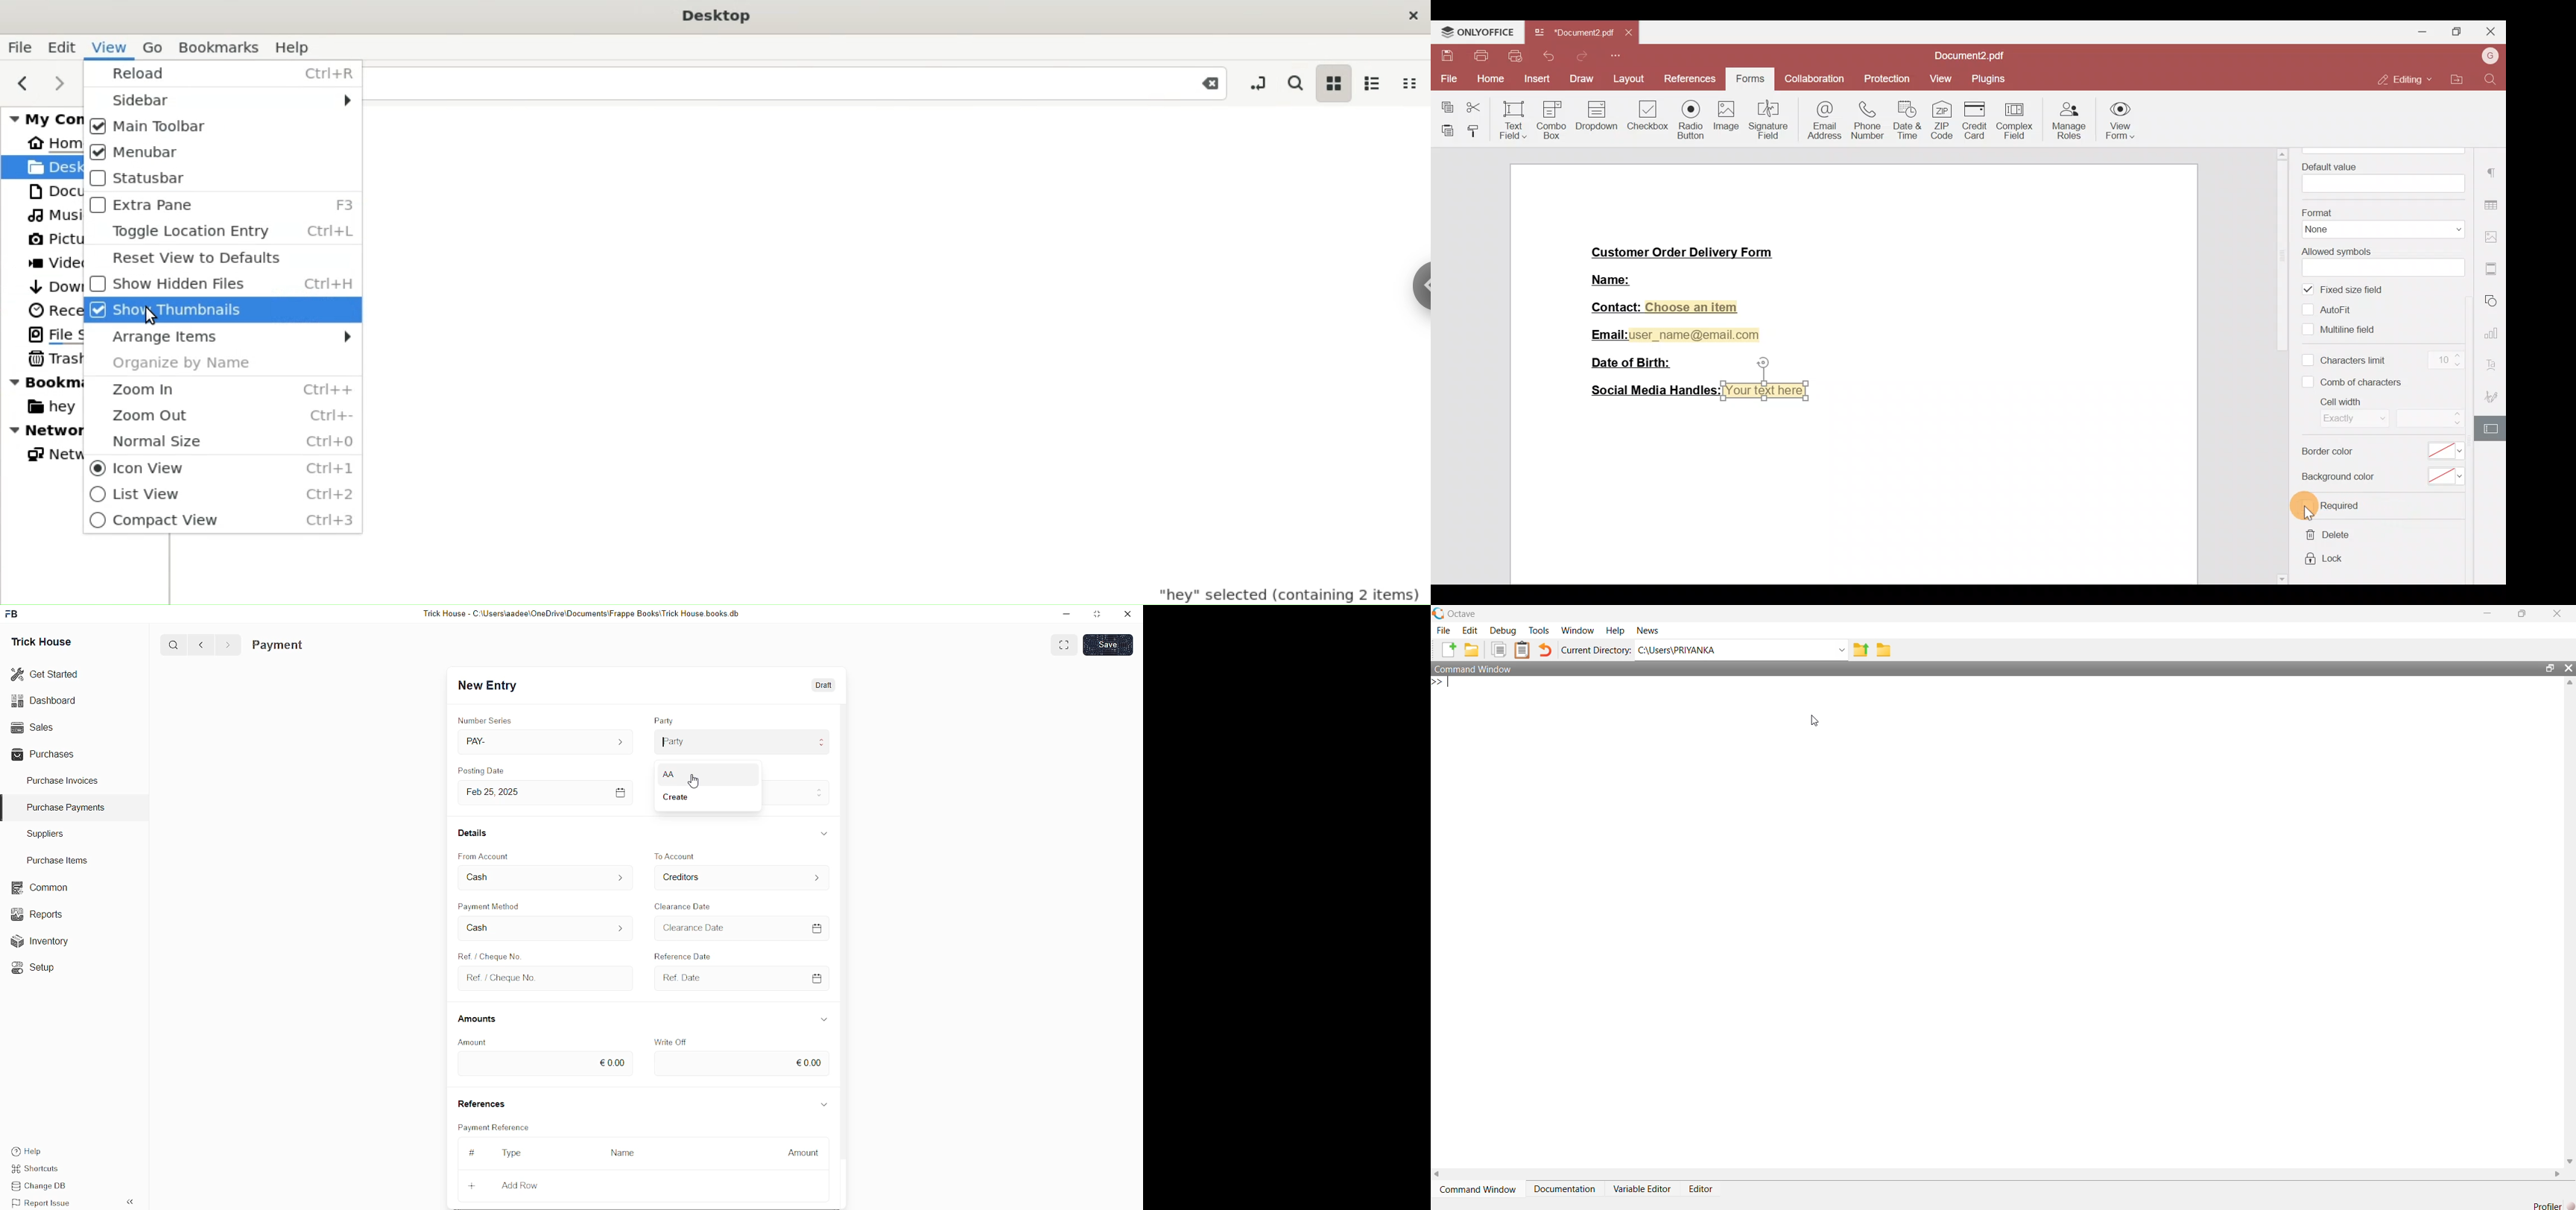  I want to click on Table settings, so click(2493, 203).